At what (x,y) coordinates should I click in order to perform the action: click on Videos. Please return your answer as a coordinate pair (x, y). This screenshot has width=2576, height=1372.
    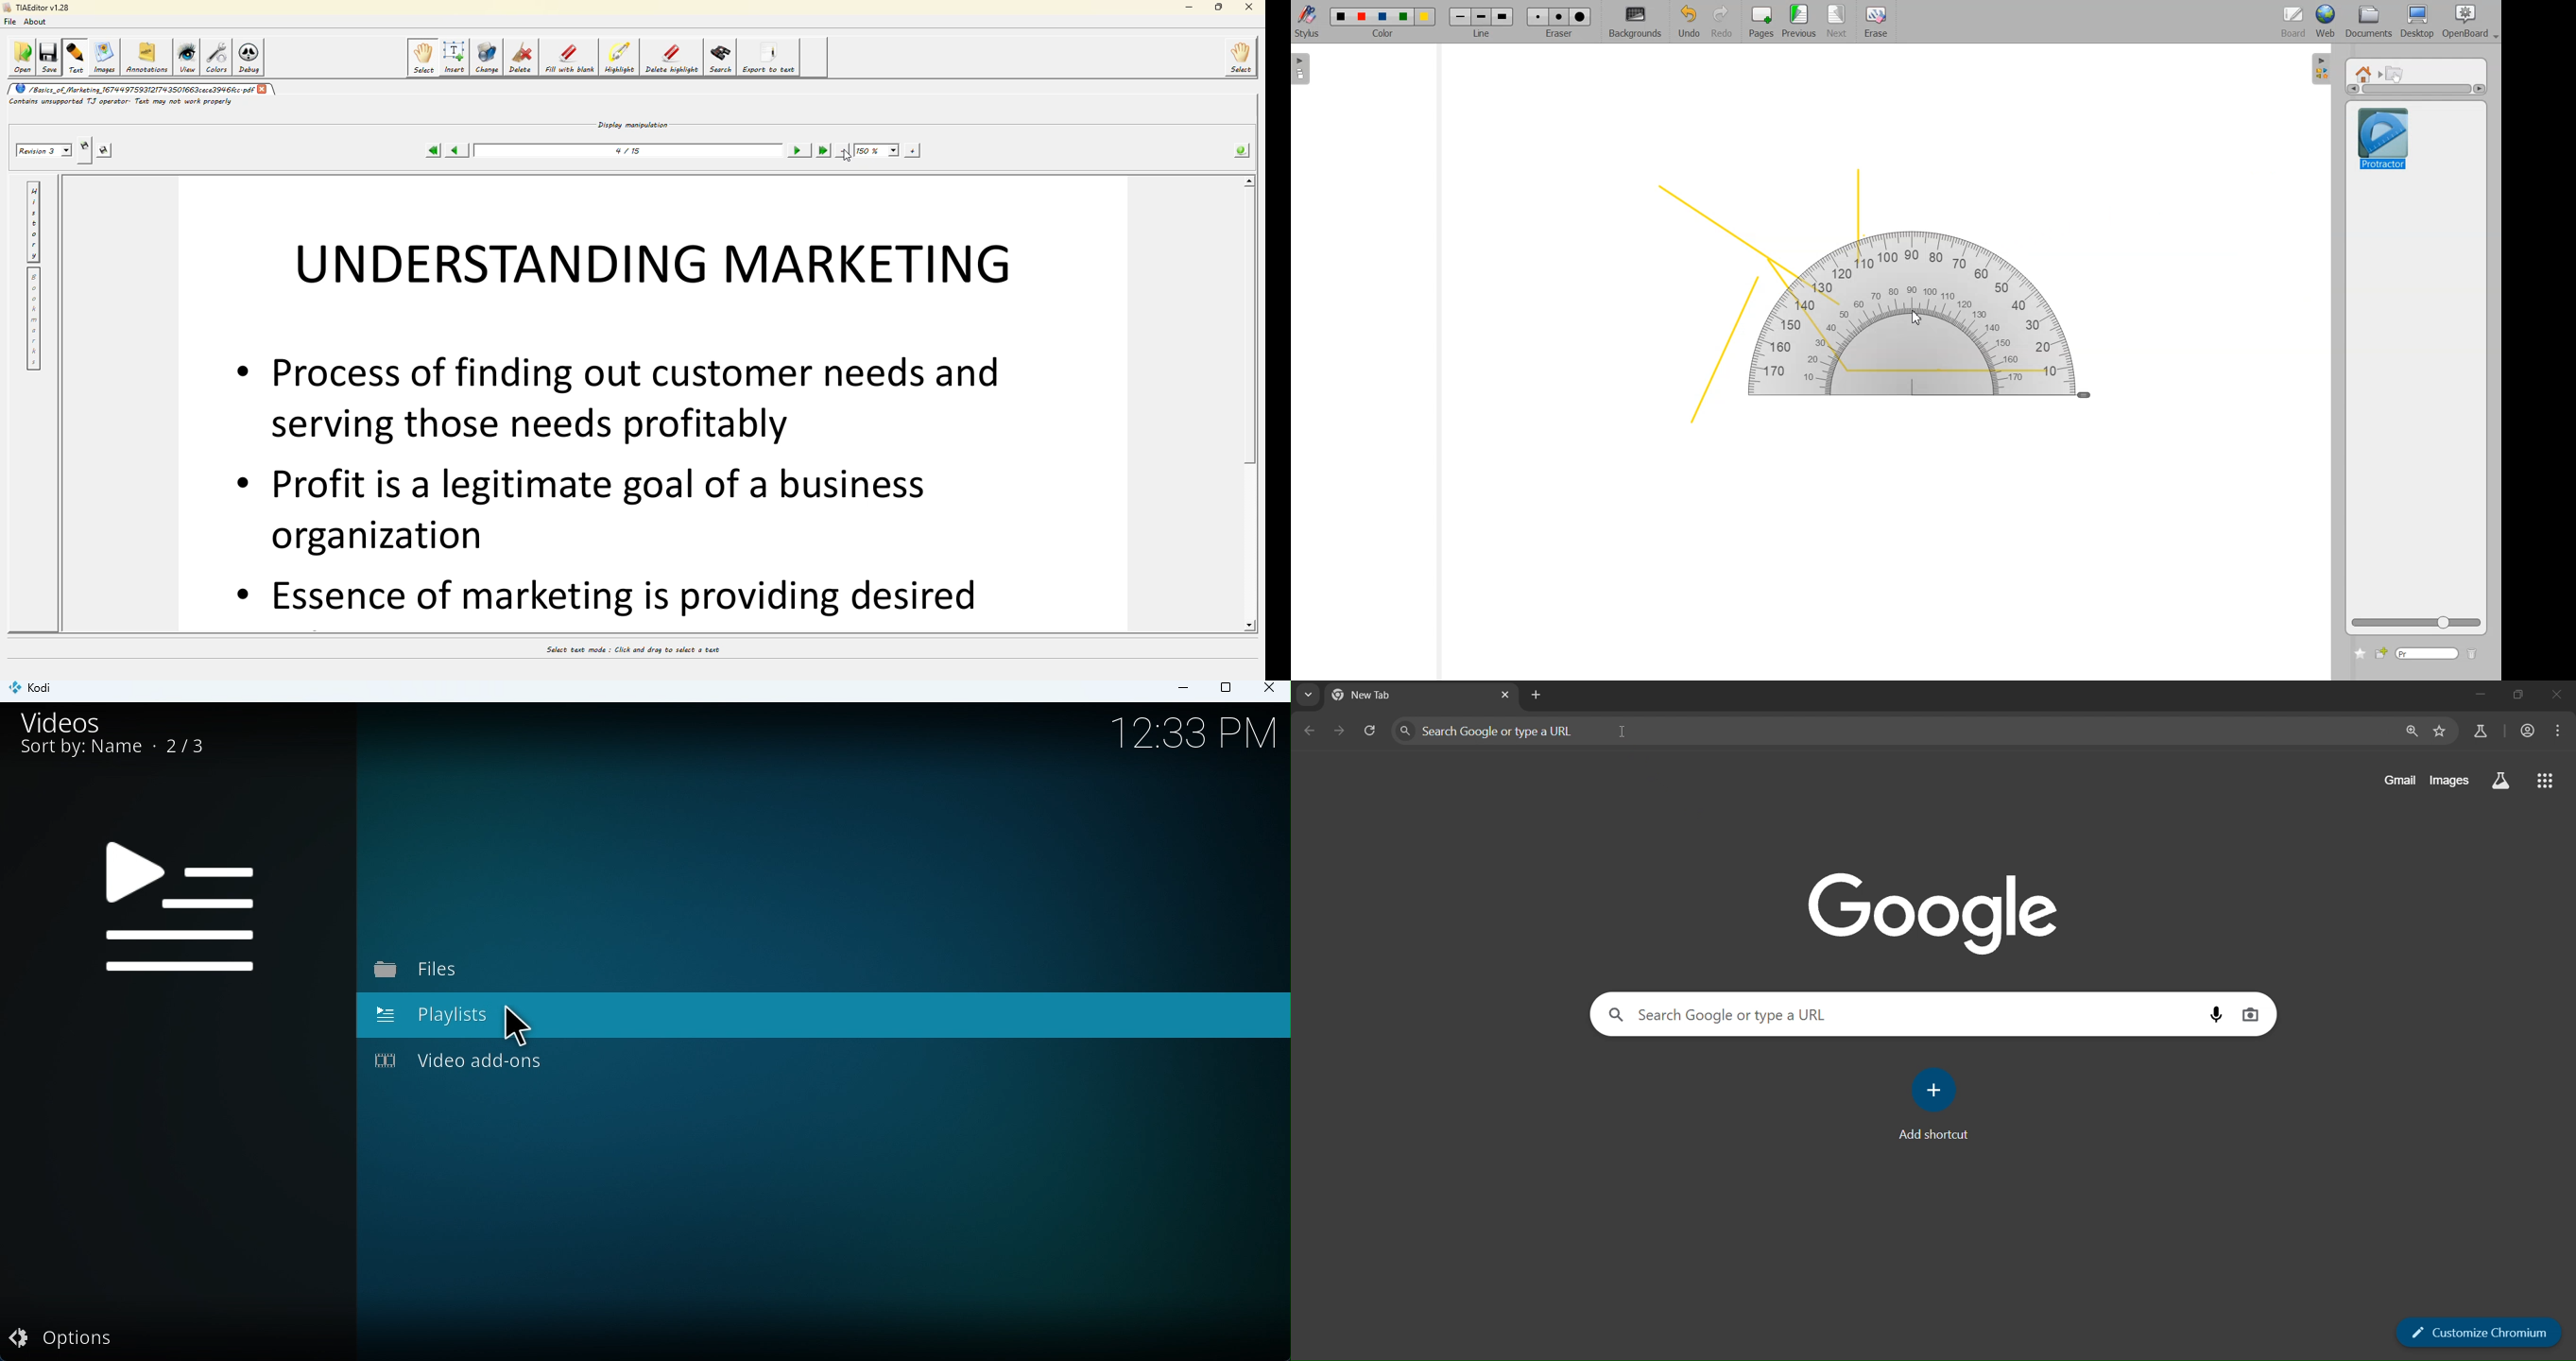
    Looking at the image, I should click on (90, 718).